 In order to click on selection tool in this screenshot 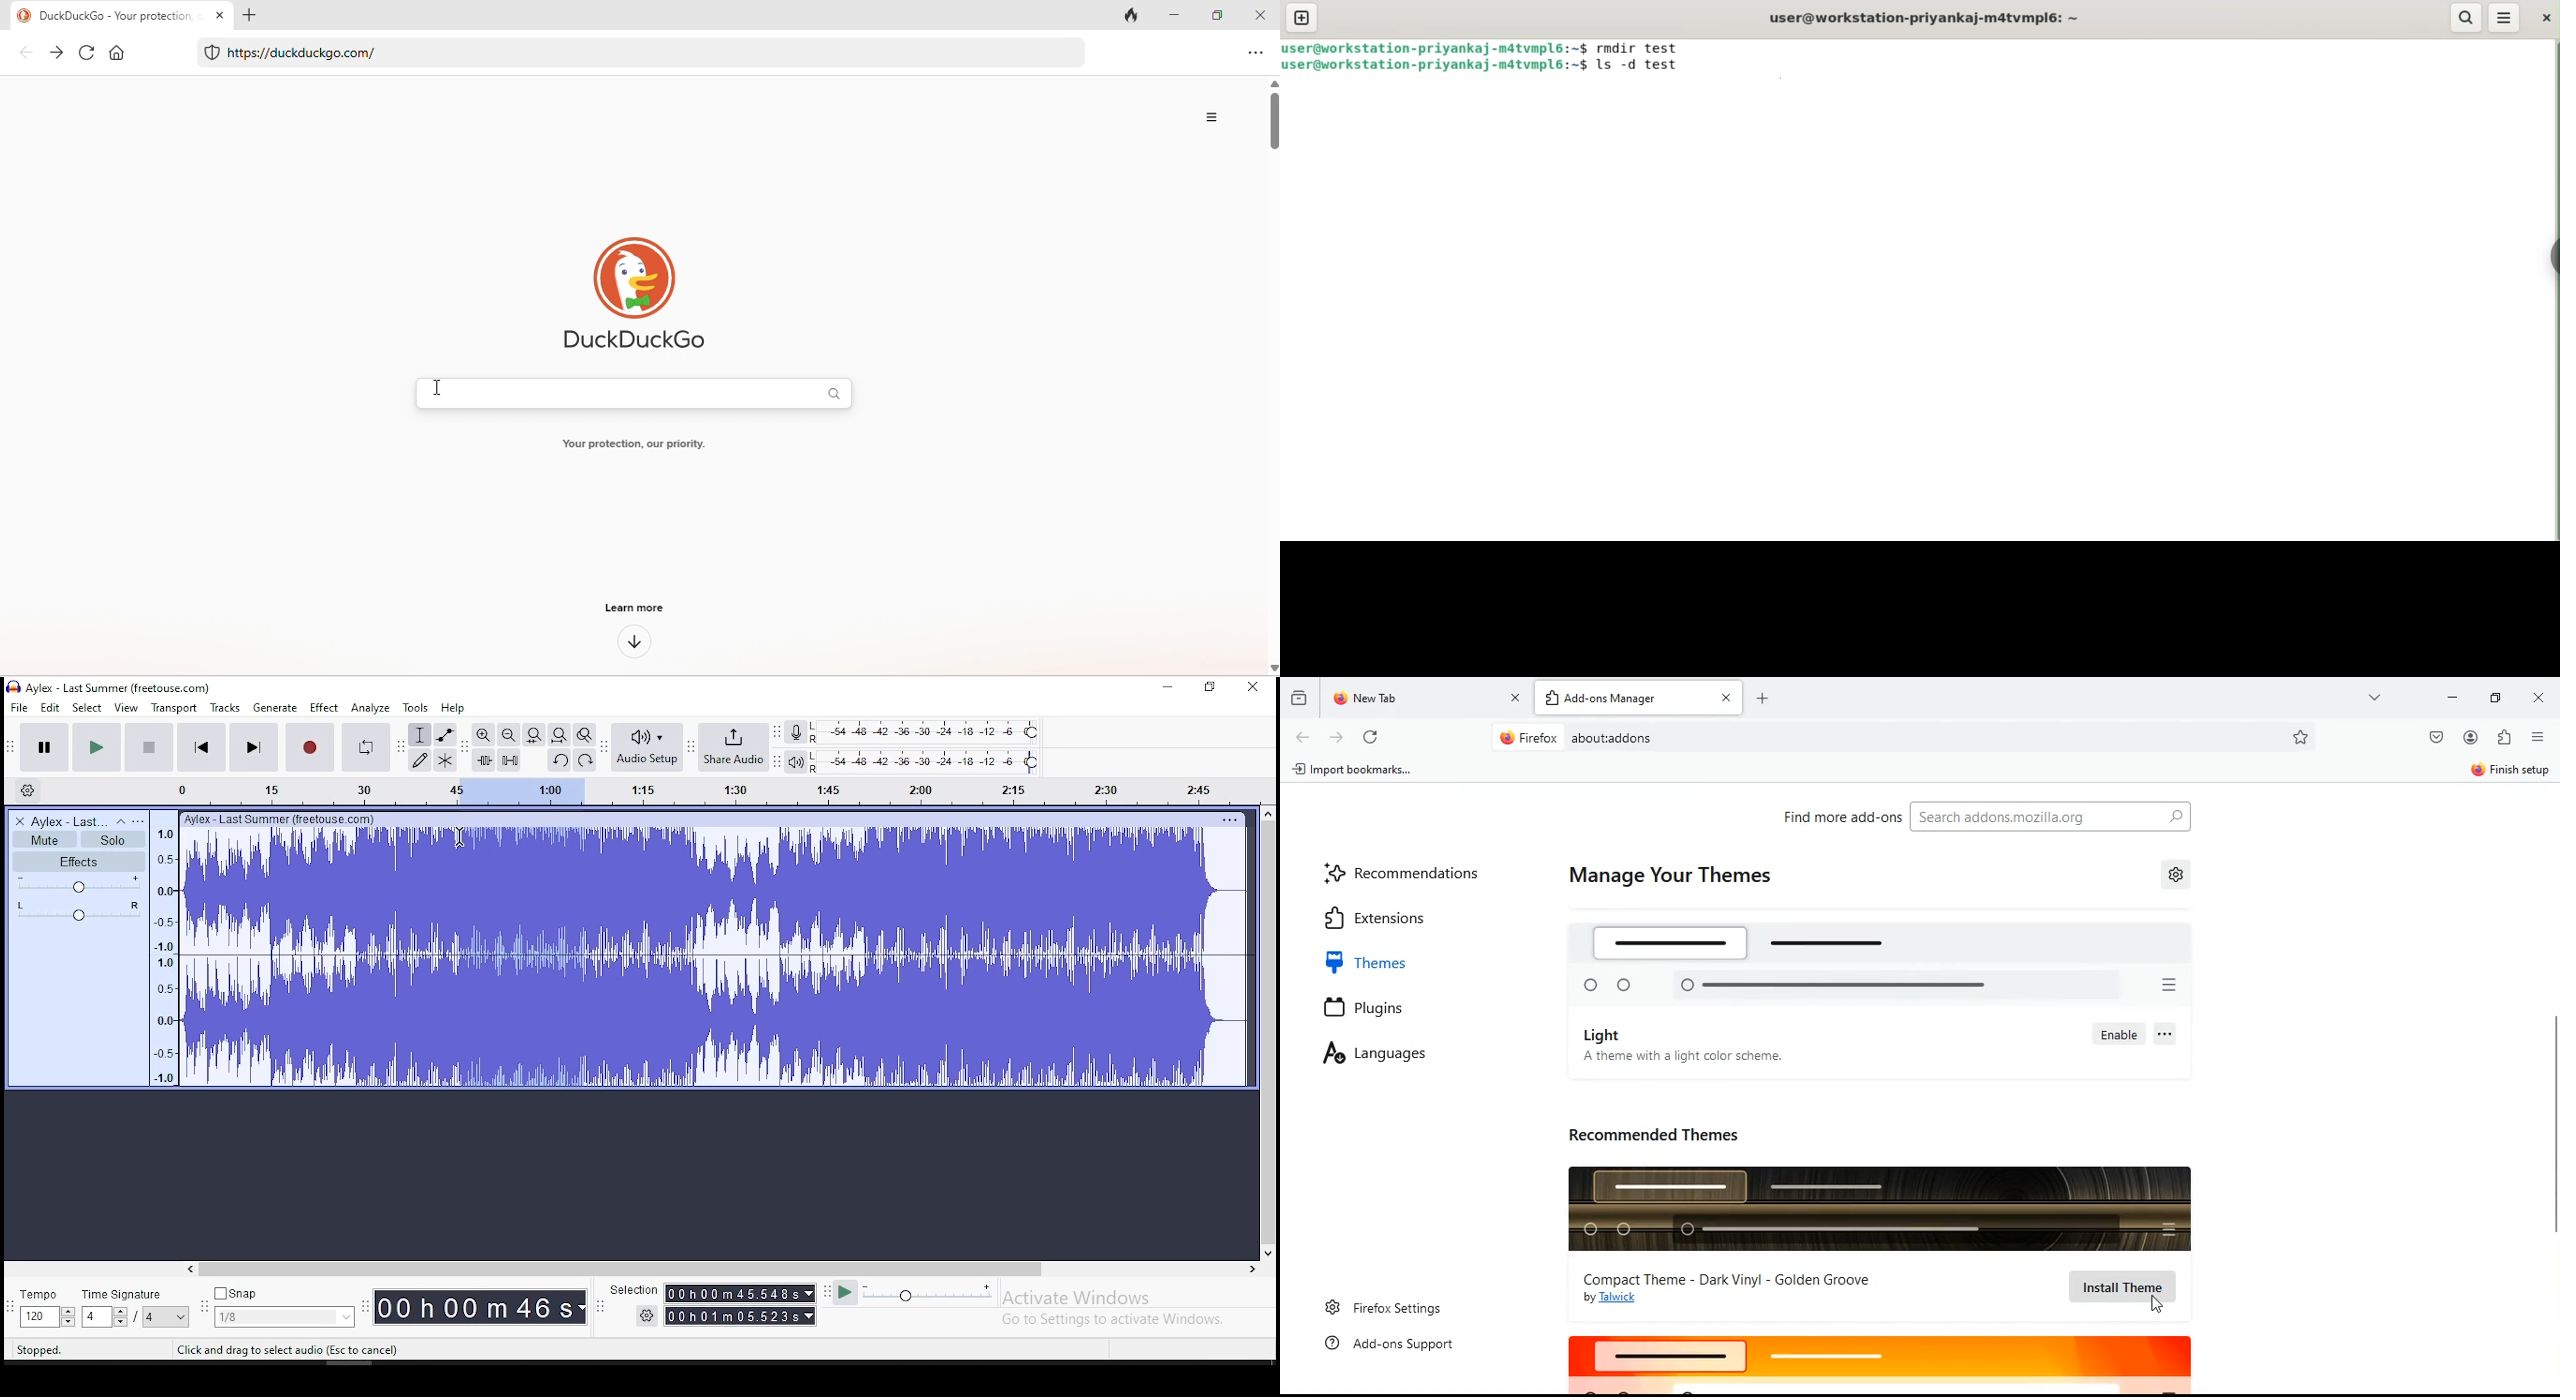, I will do `click(420, 734)`.